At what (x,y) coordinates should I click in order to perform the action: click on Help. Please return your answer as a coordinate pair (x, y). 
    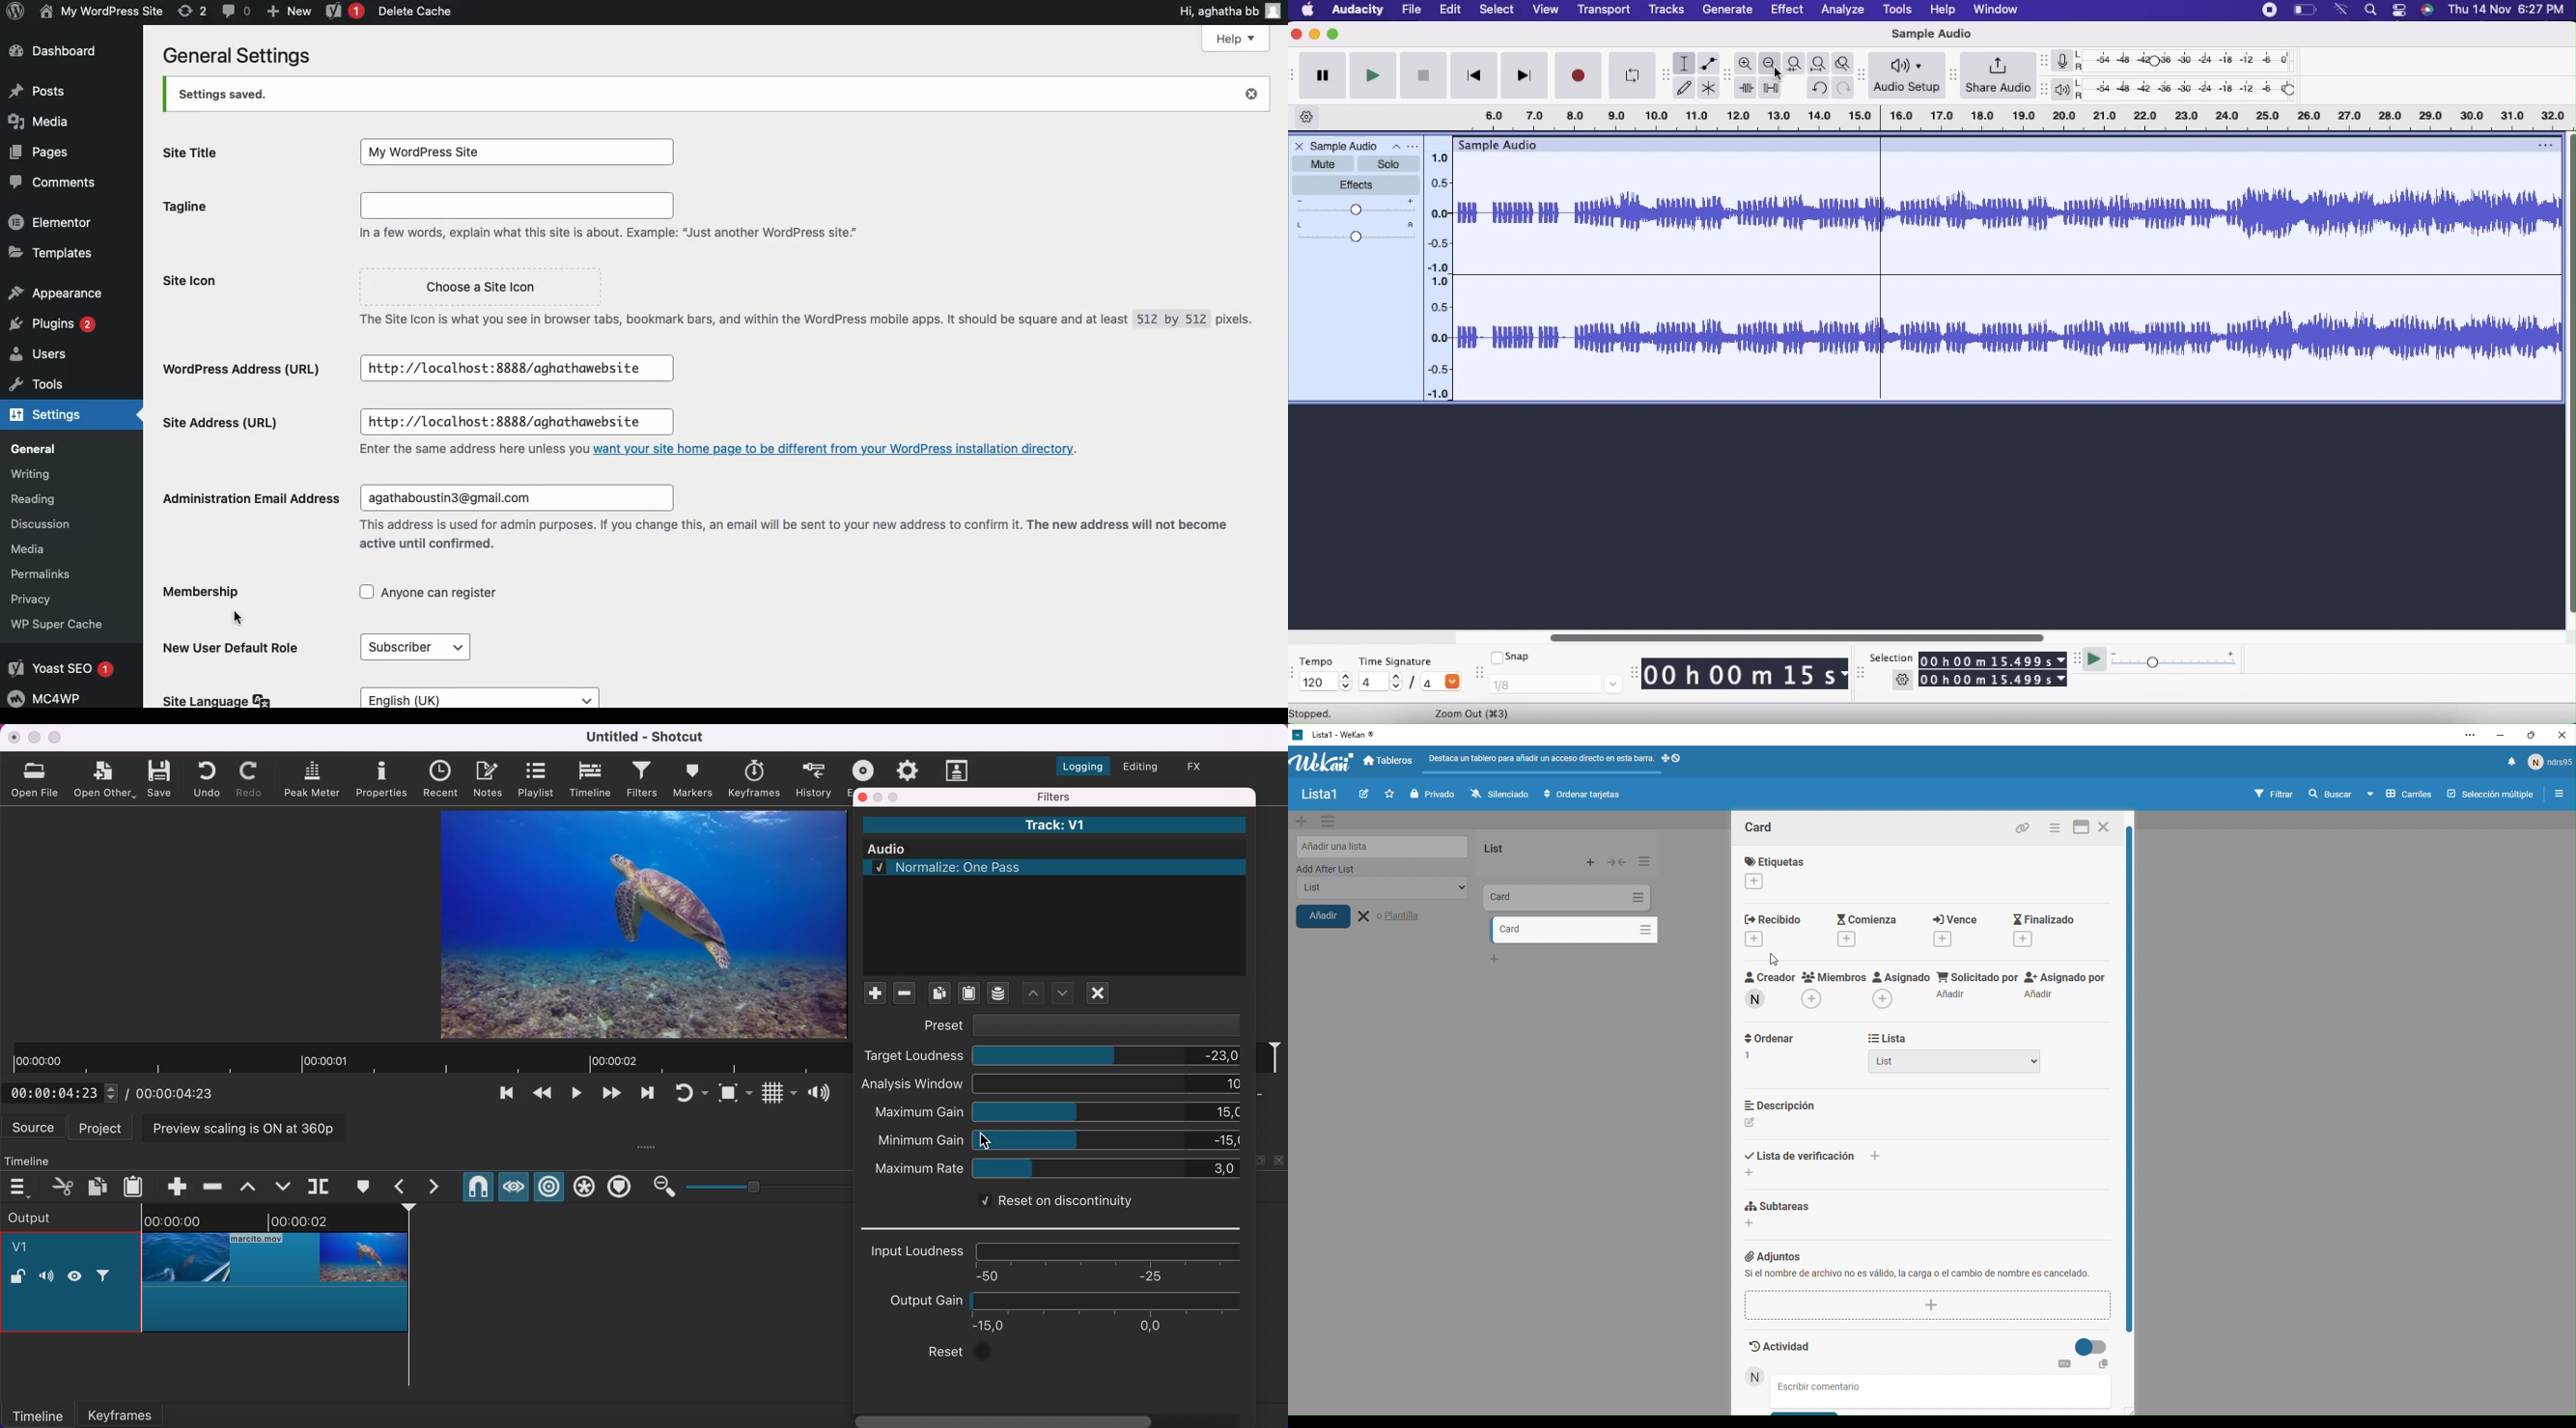
    Looking at the image, I should click on (1944, 11).